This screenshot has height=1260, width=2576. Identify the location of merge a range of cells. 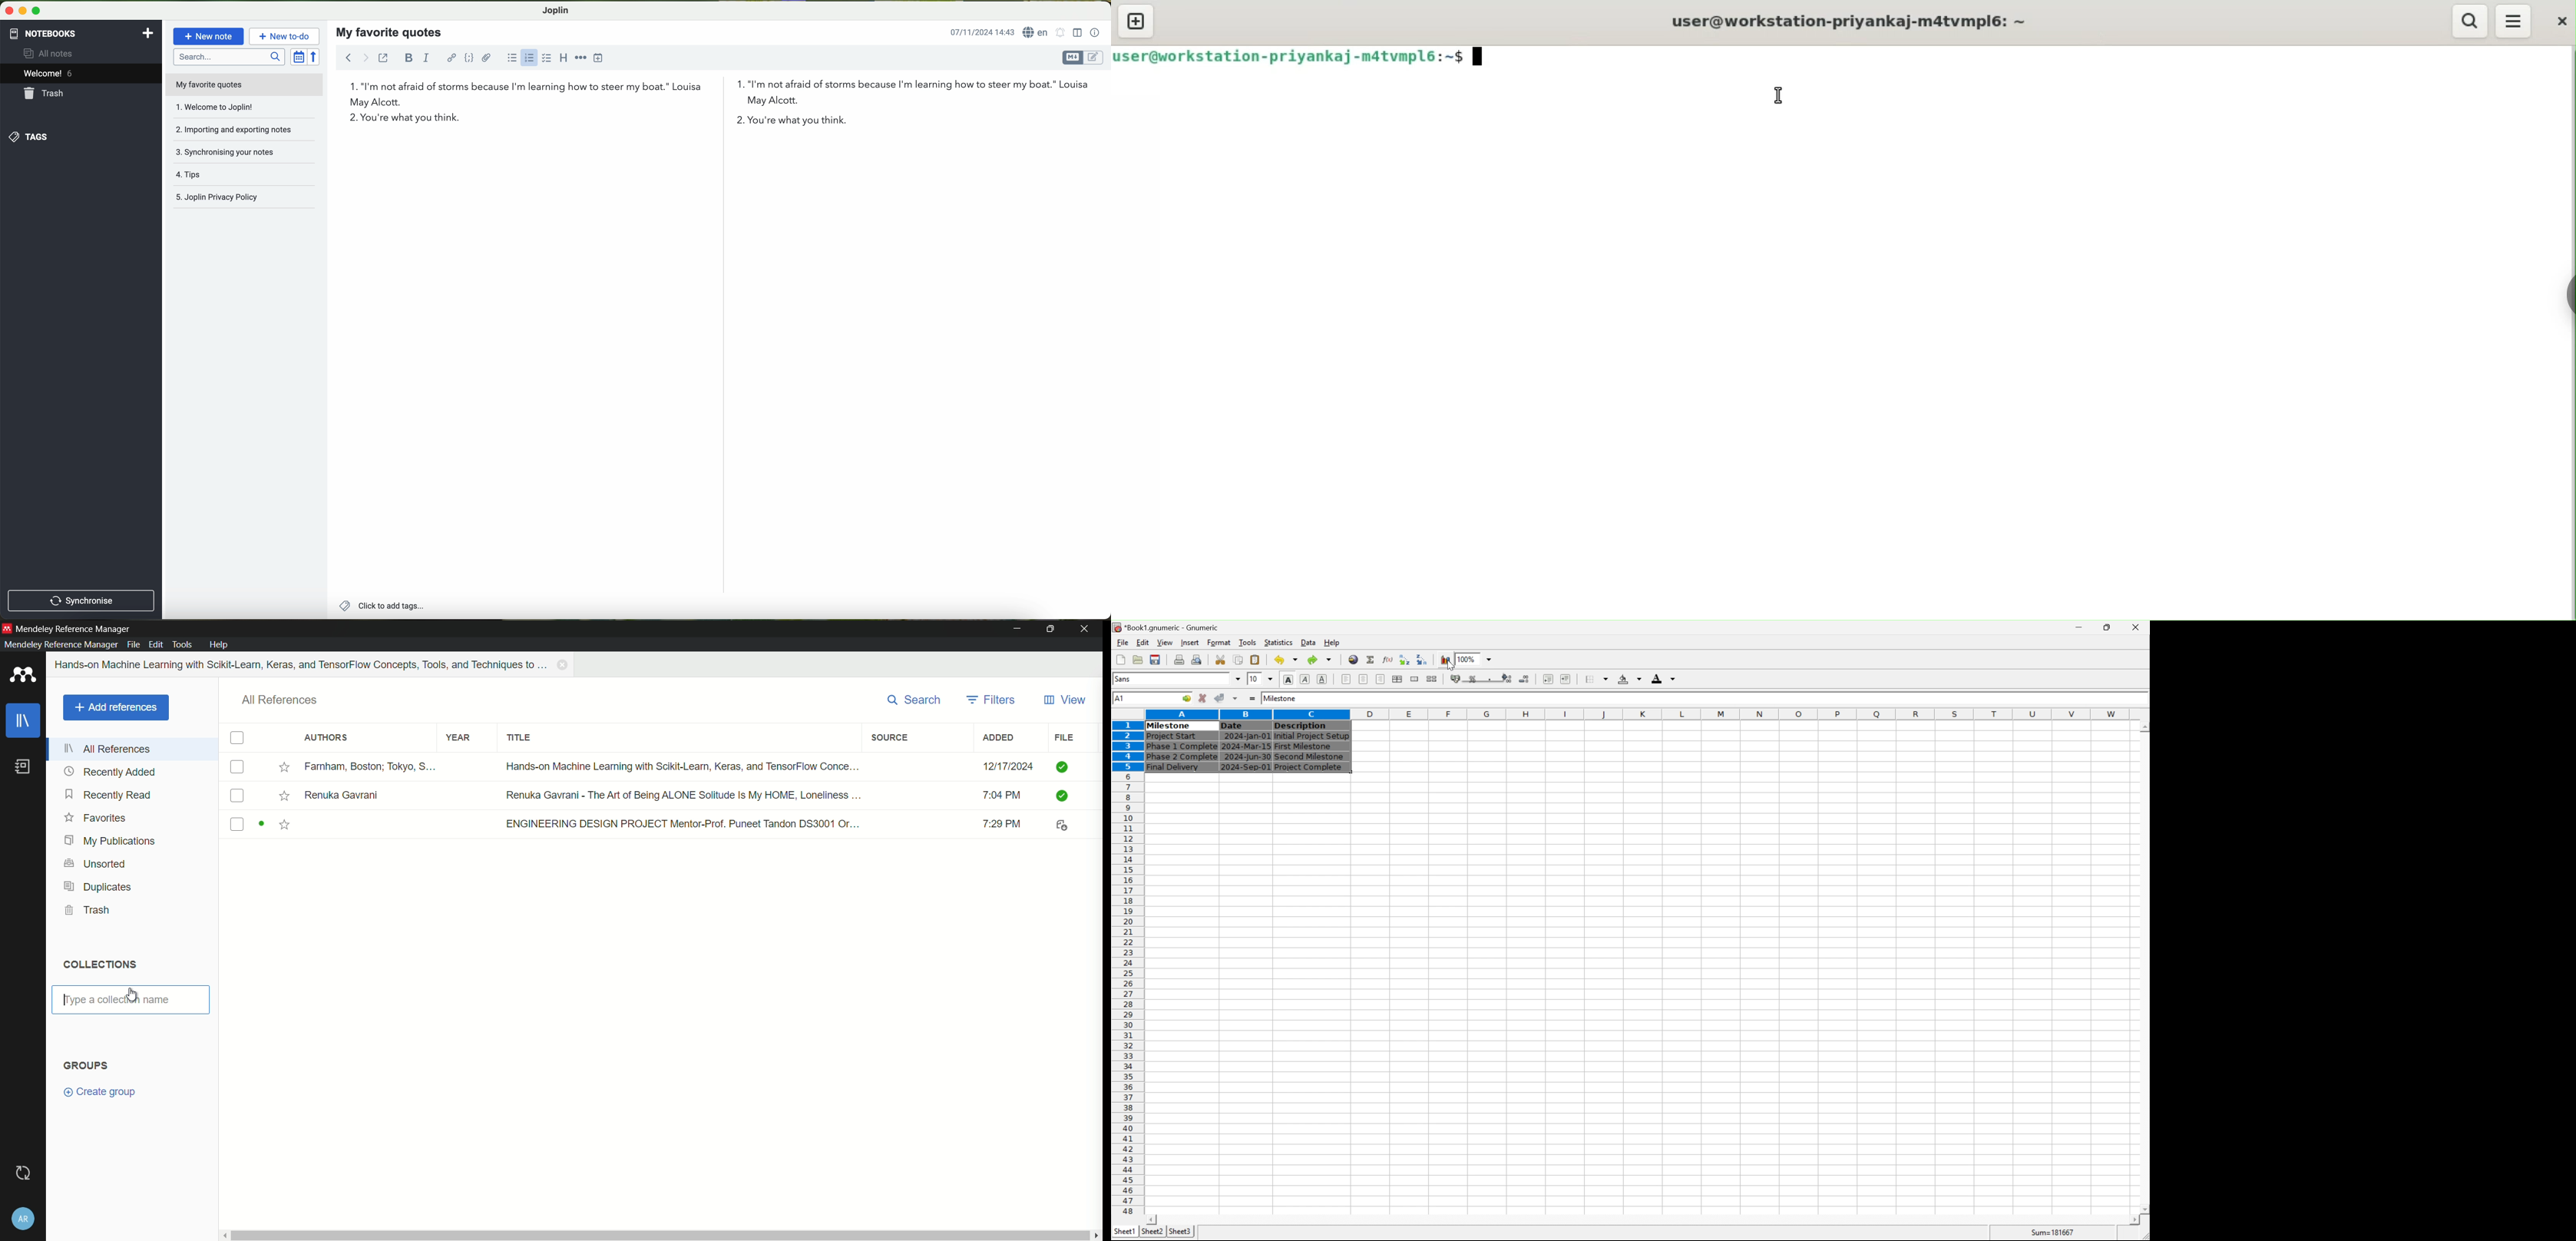
(1415, 679).